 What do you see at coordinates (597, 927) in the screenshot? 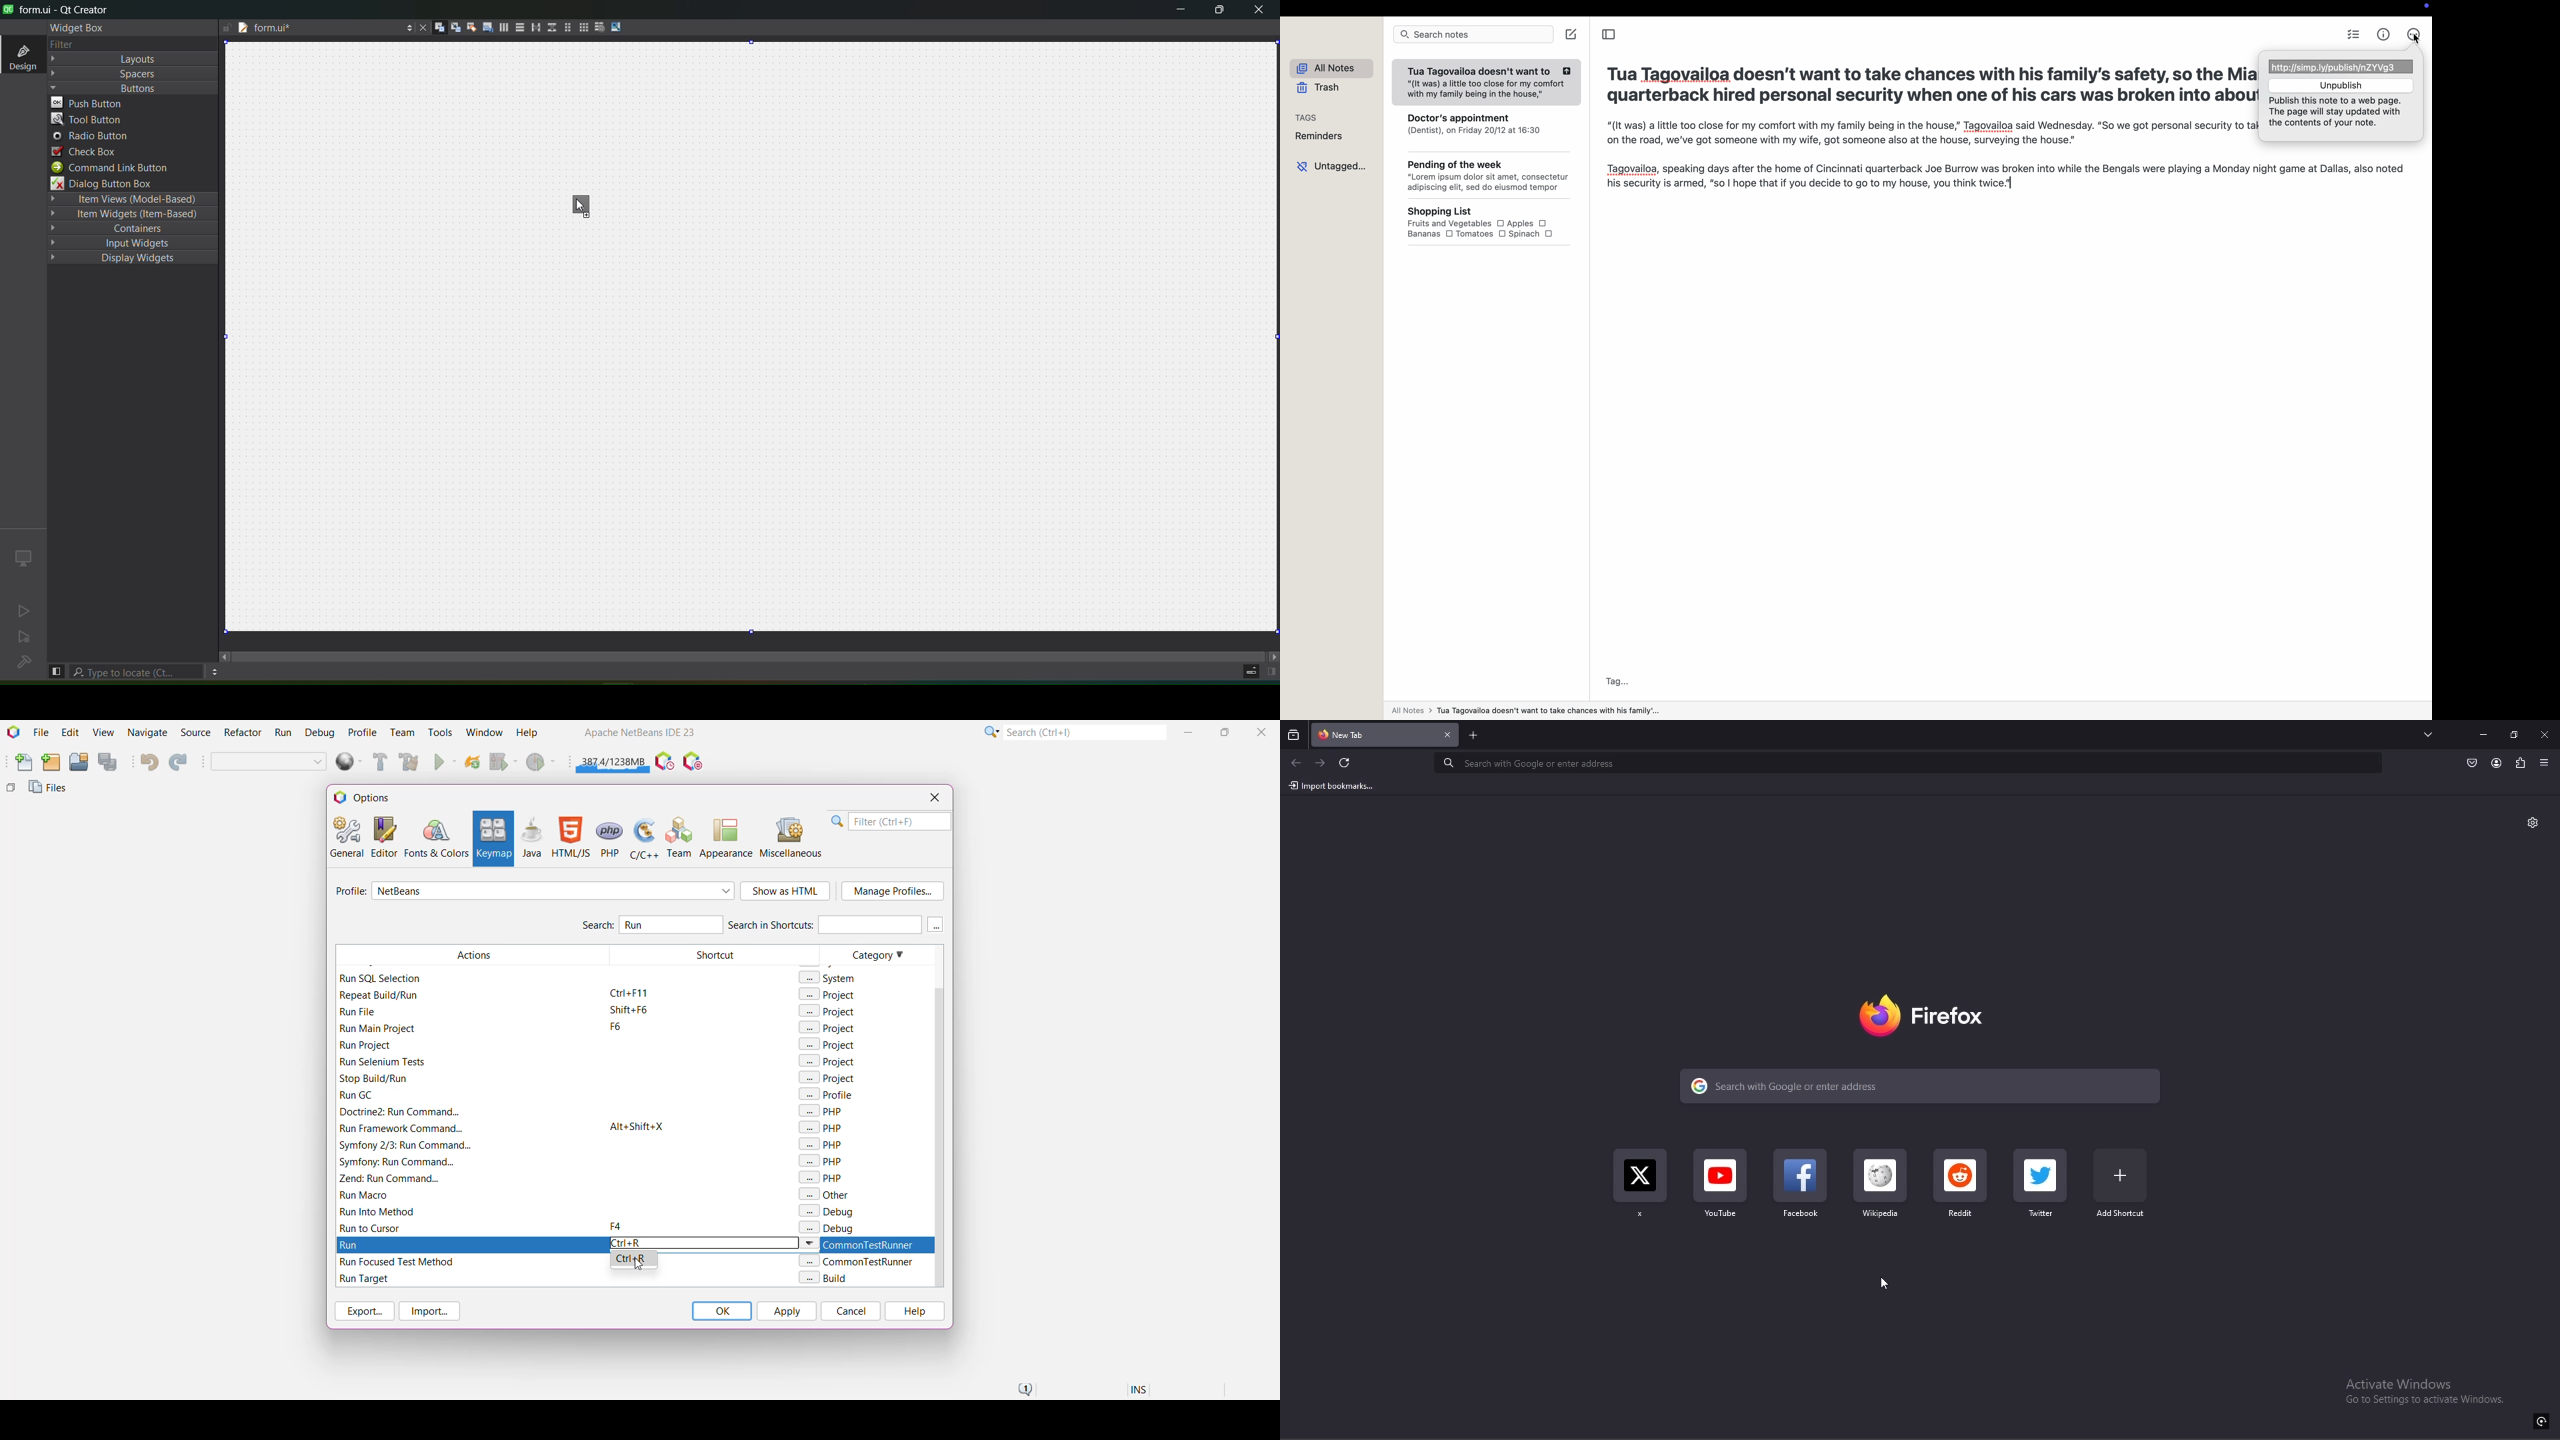
I see `Search` at bounding box center [597, 927].